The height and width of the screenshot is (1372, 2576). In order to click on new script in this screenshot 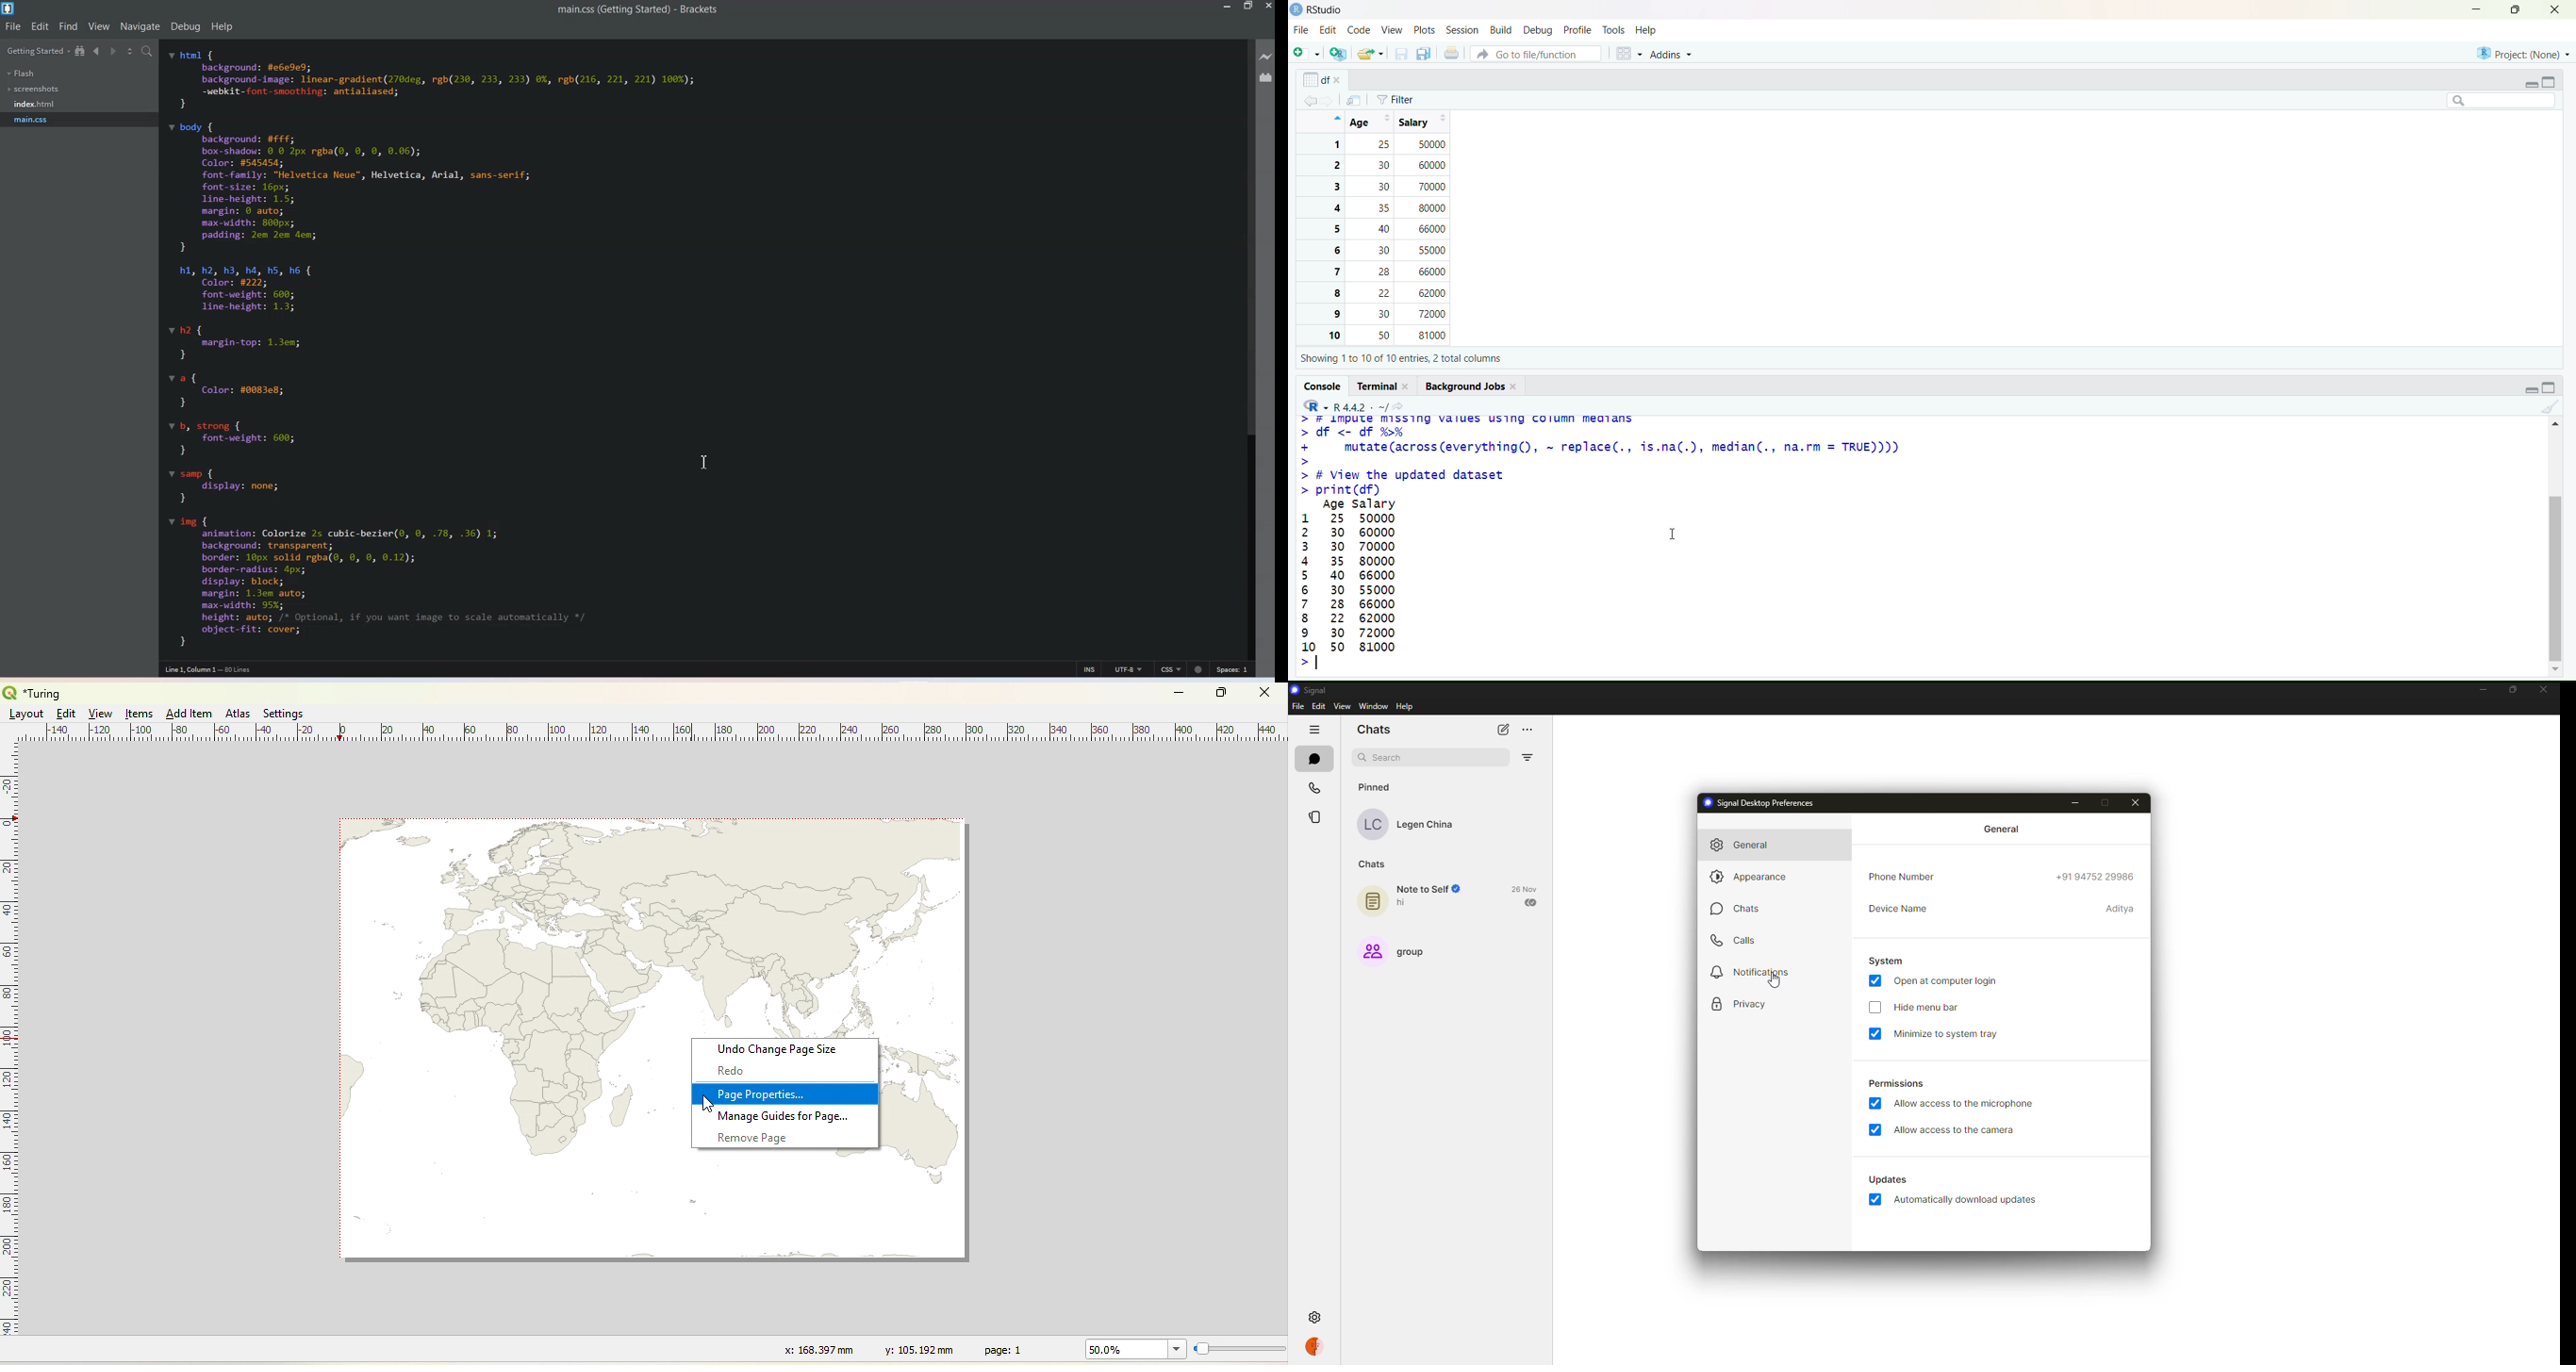, I will do `click(1305, 56)`.